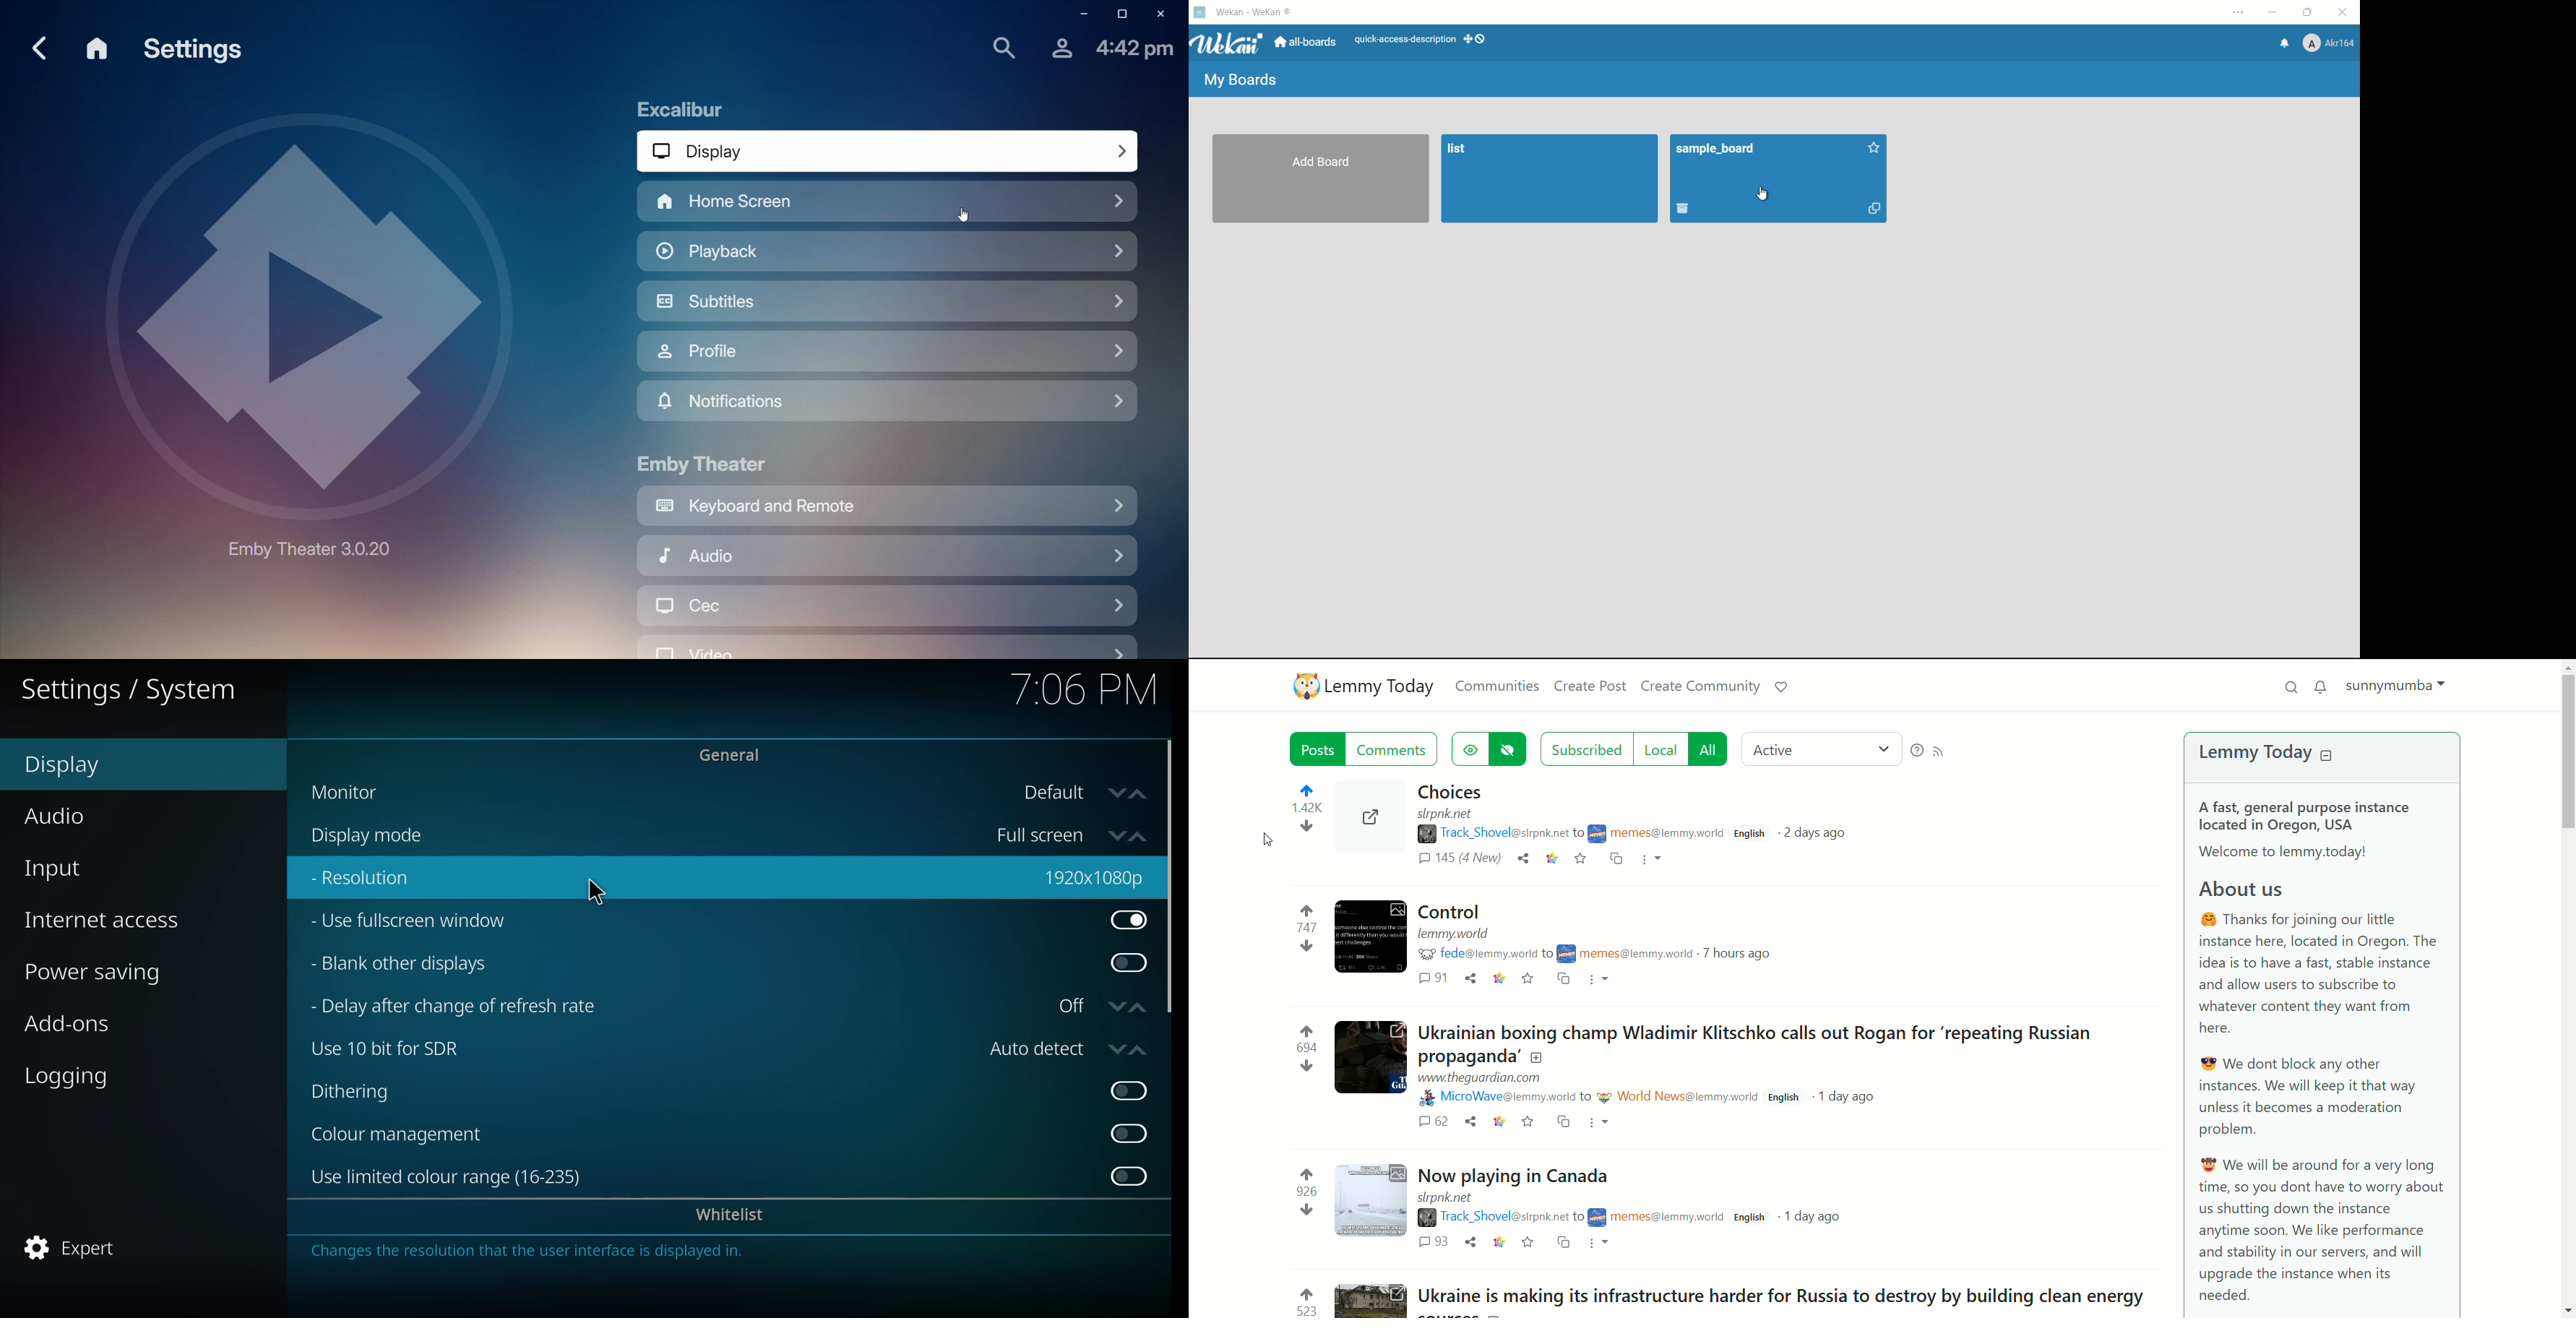 The width and height of the screenshot is (2576, 1344). Describe the element at coordinates (1813, 1215) in the screenshot. I see `1day ago` at that location.